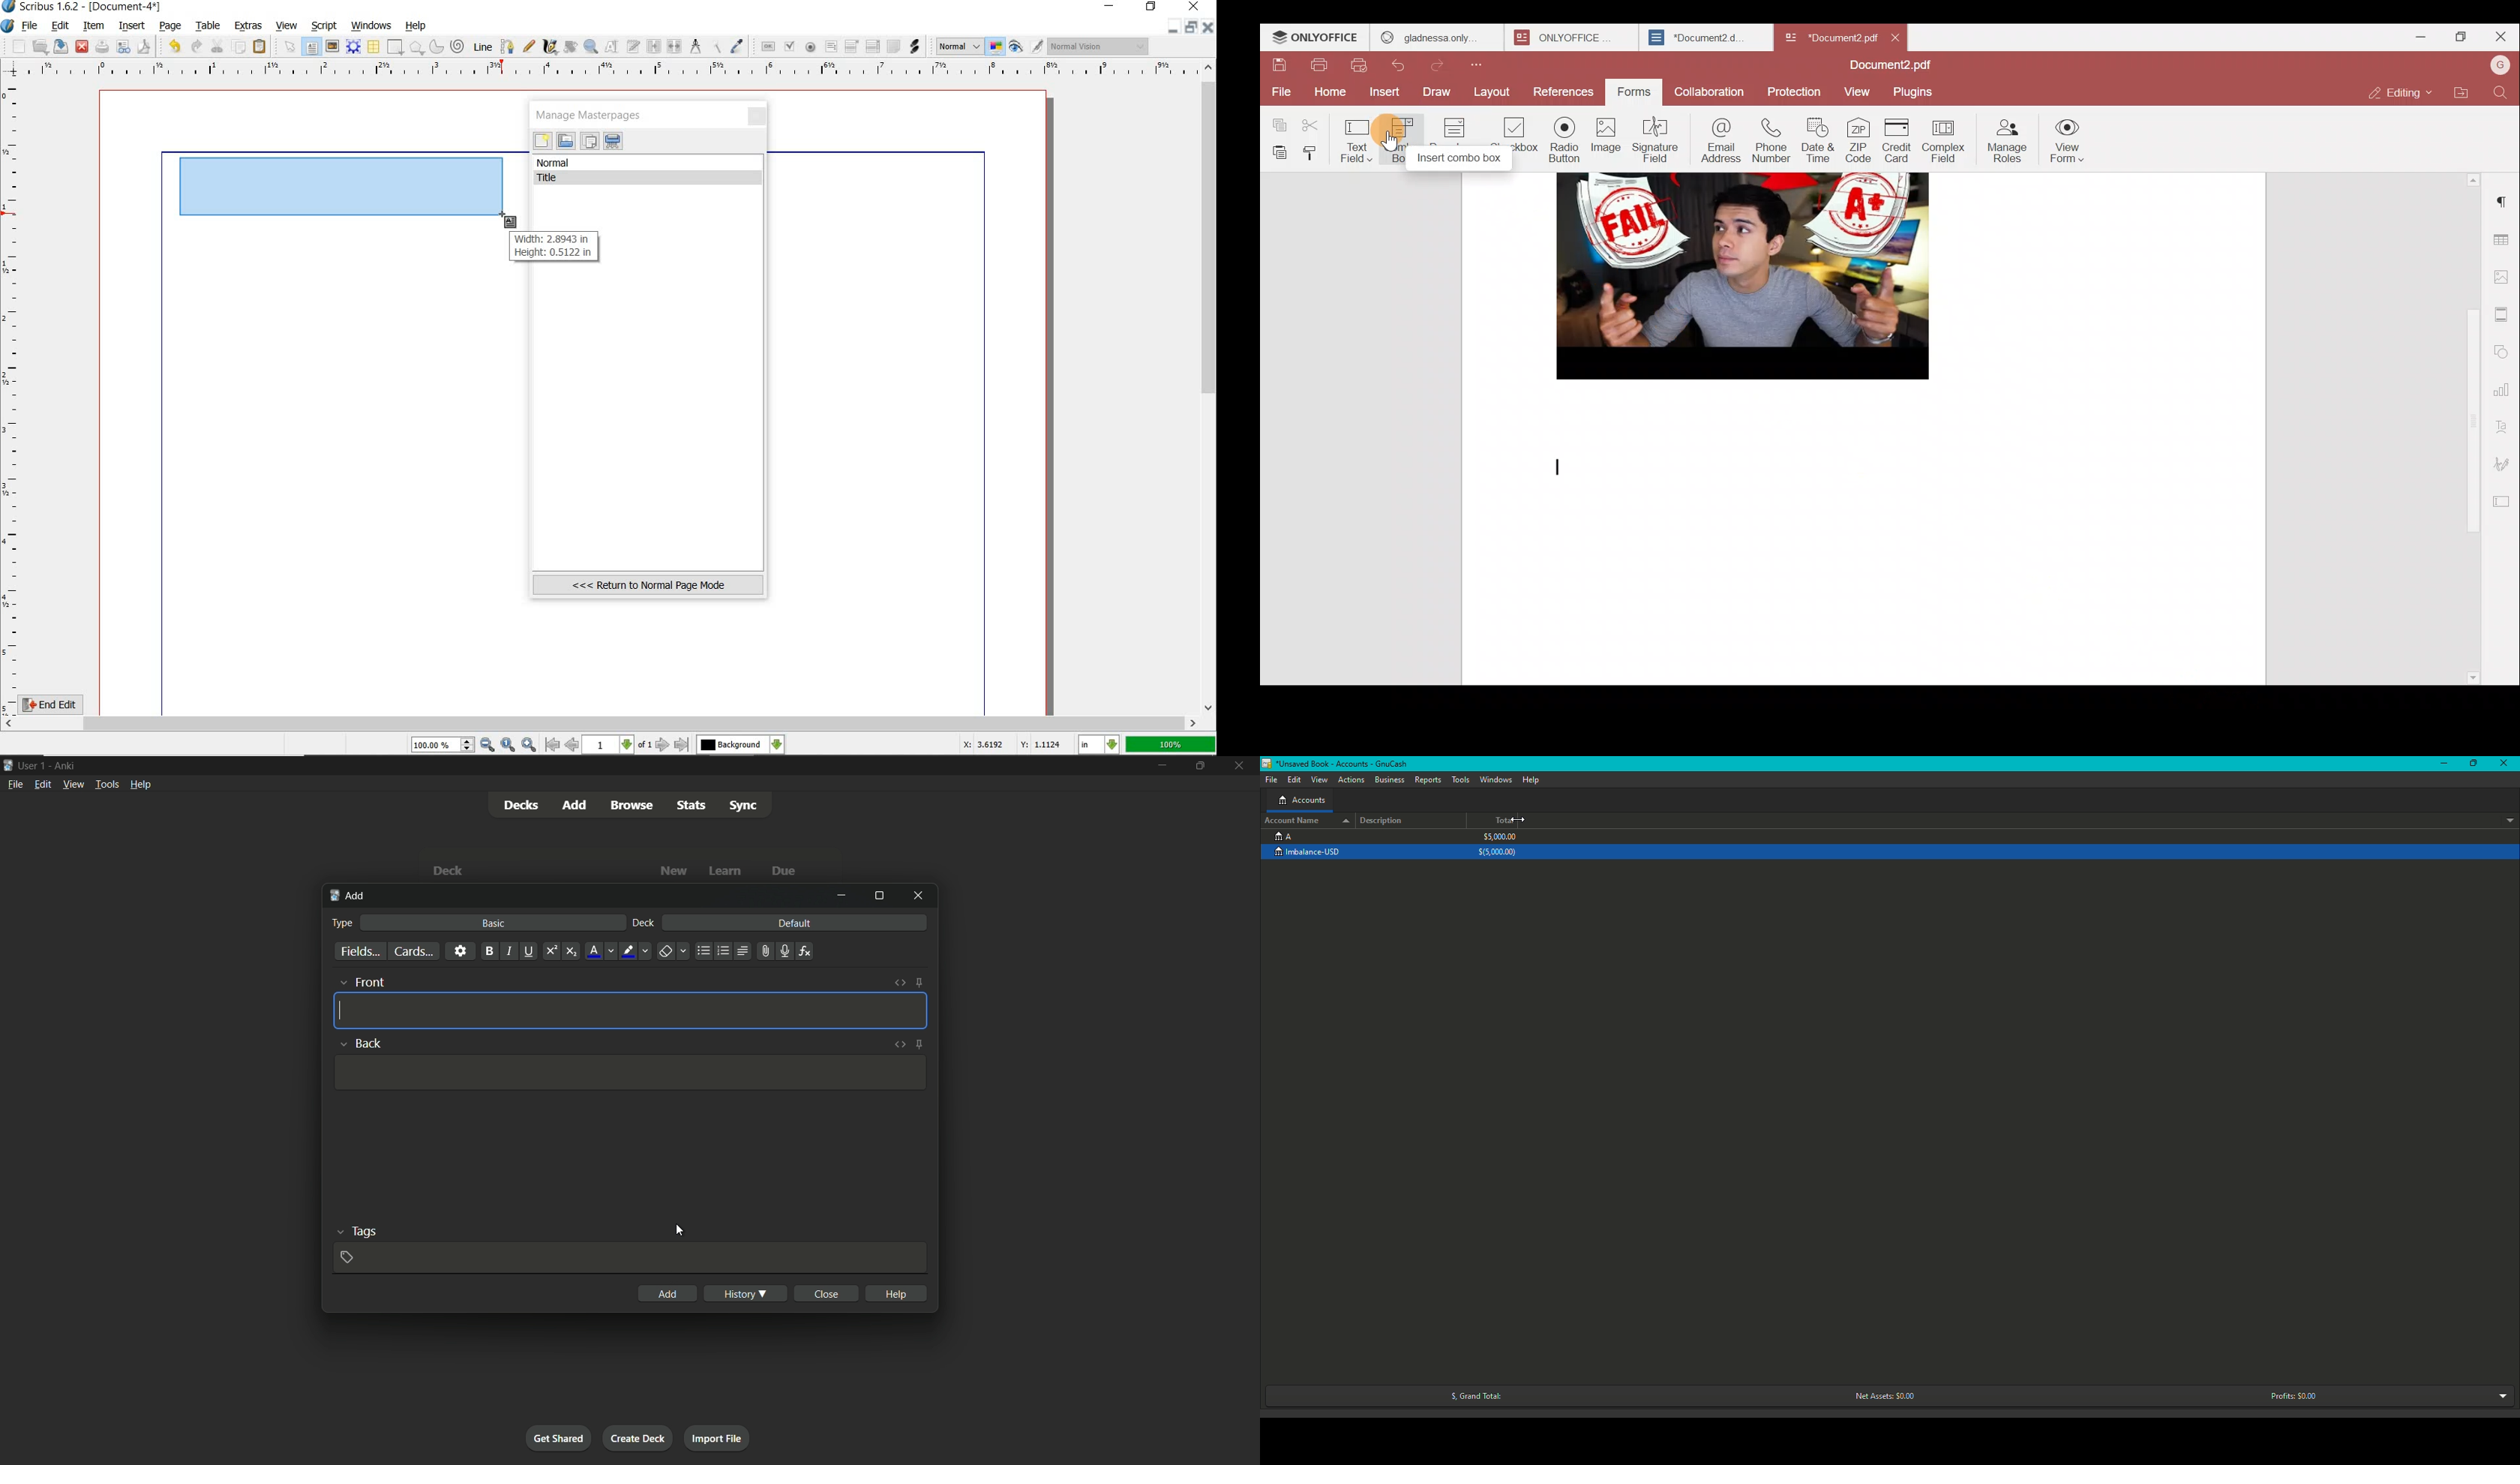  What do you see at coordinates (289, 26) in the screenshot?
I see `view` at bounding box center [289, 26].